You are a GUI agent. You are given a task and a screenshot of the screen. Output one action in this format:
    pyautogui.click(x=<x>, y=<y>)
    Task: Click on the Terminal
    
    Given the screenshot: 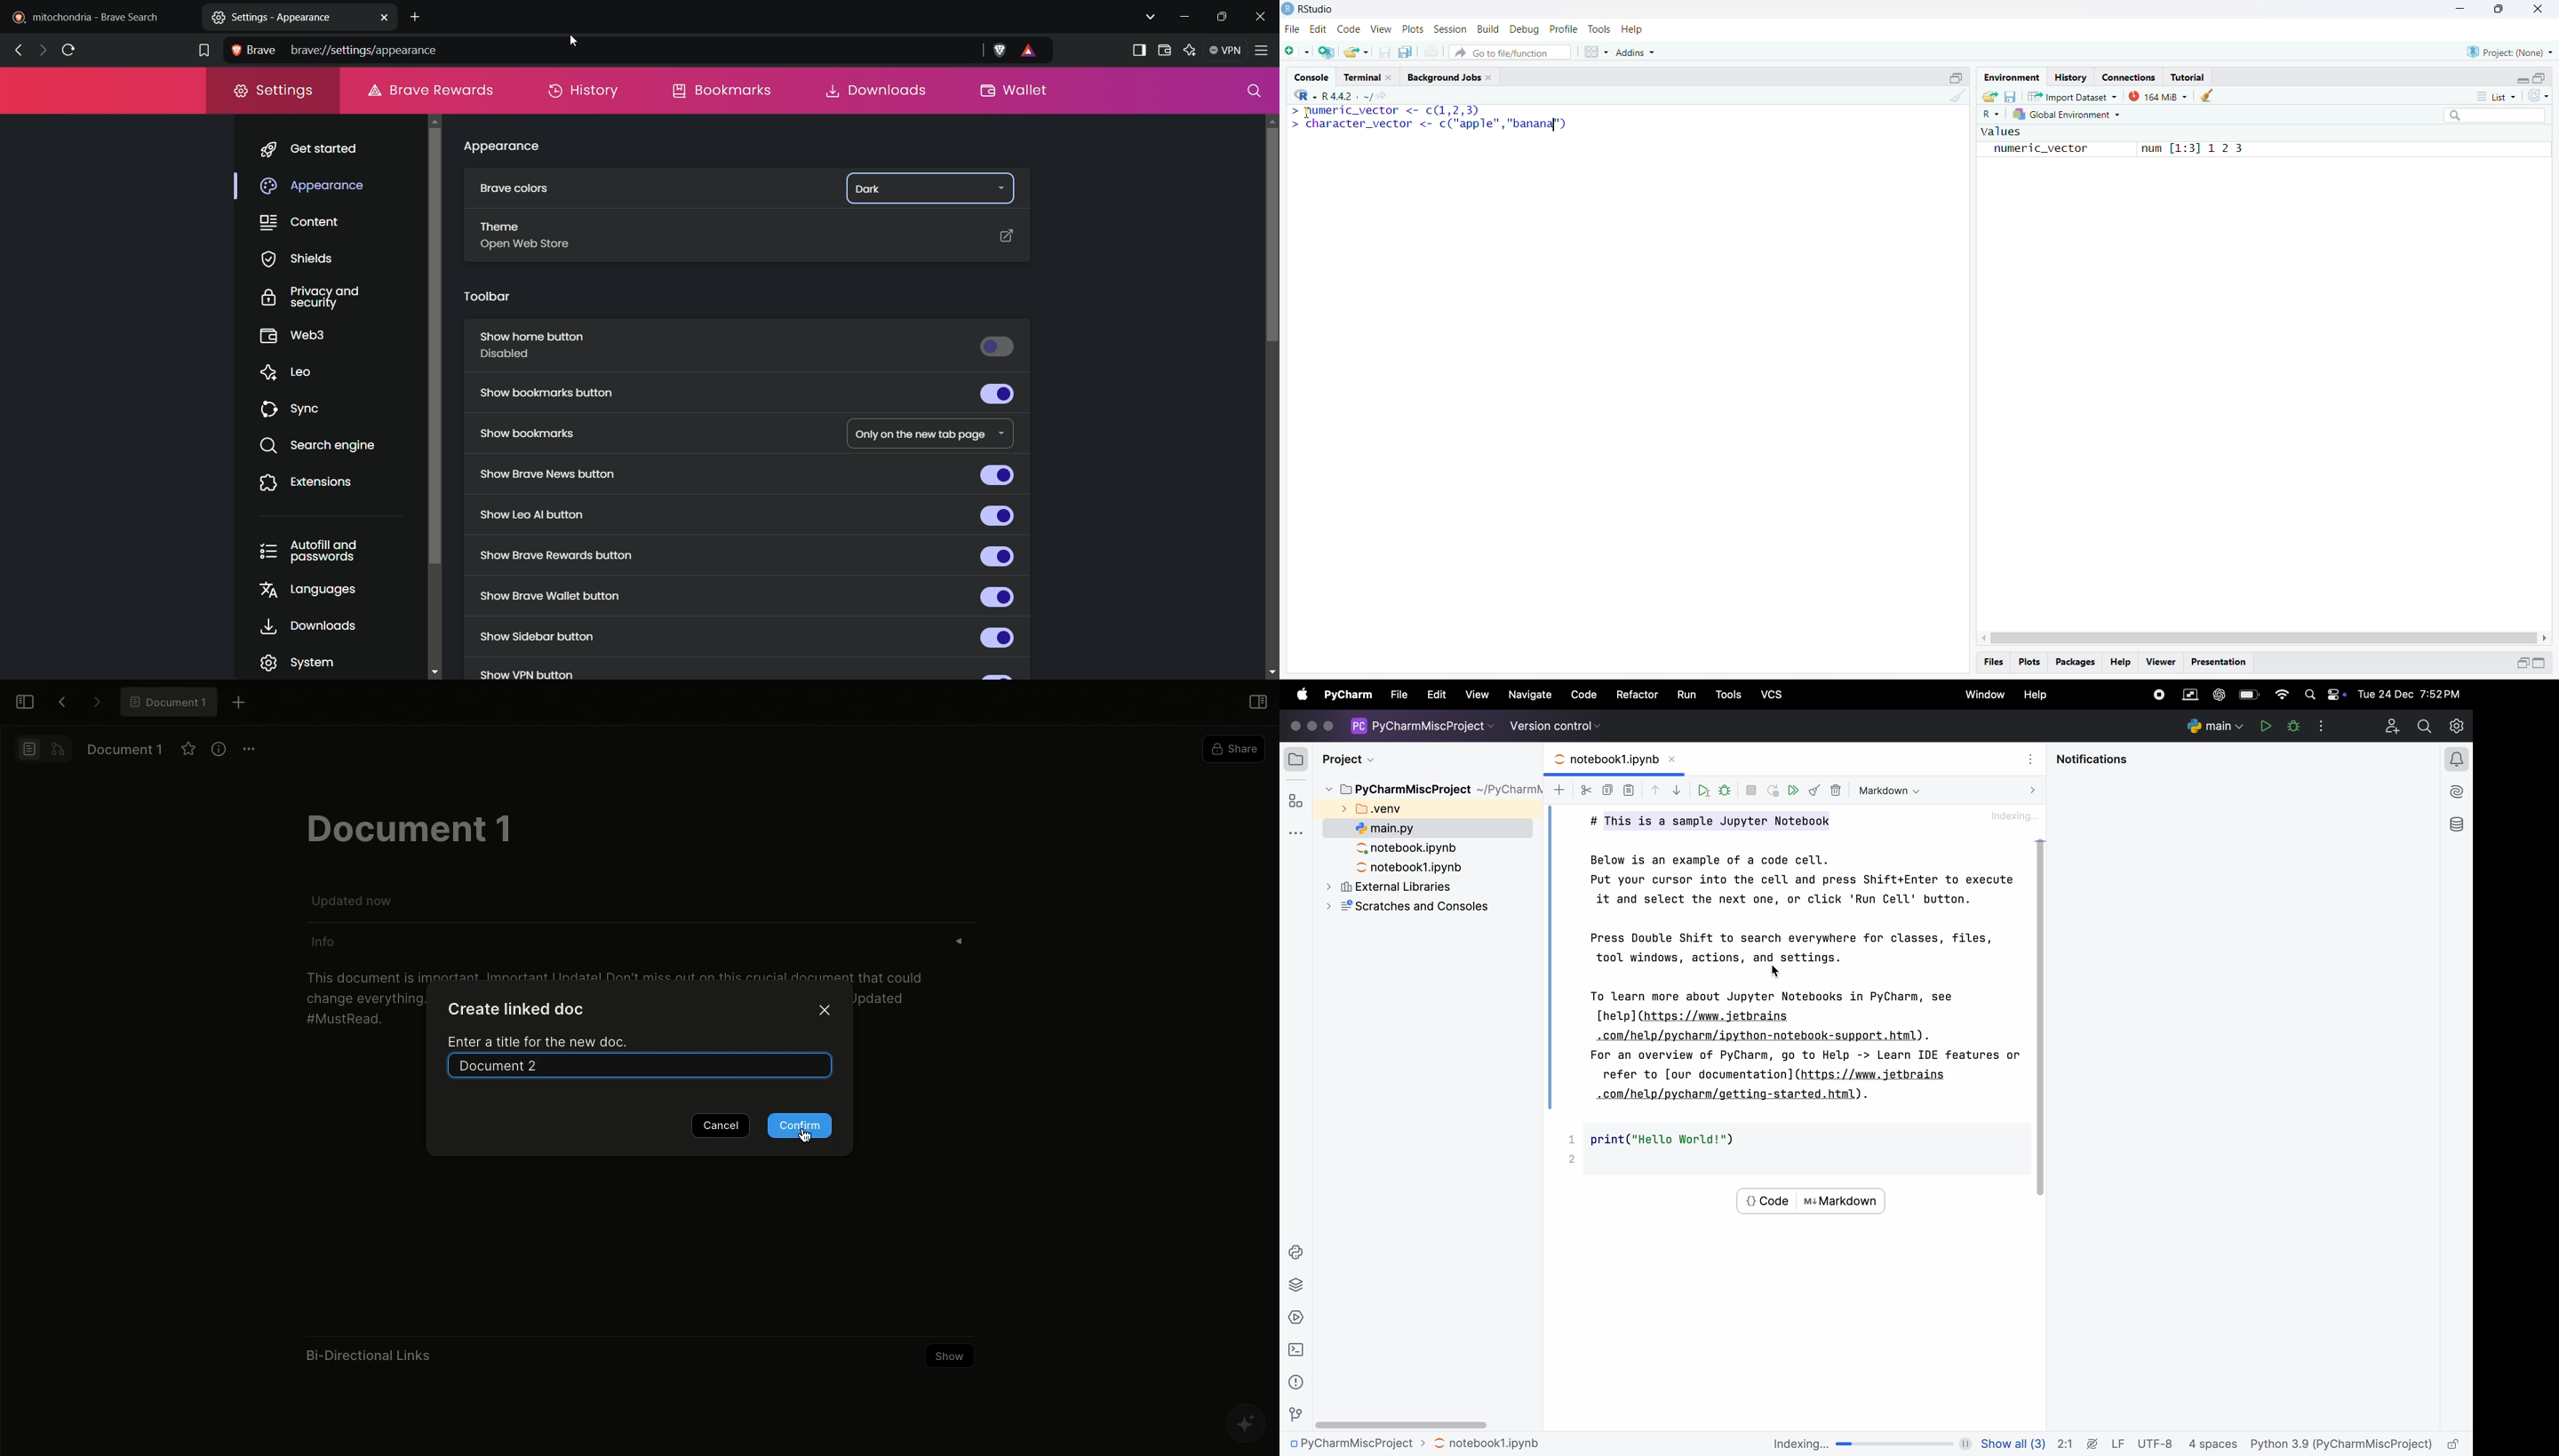 What is the action you would take?
    pyautogui.click(x=1370, y=75)
    